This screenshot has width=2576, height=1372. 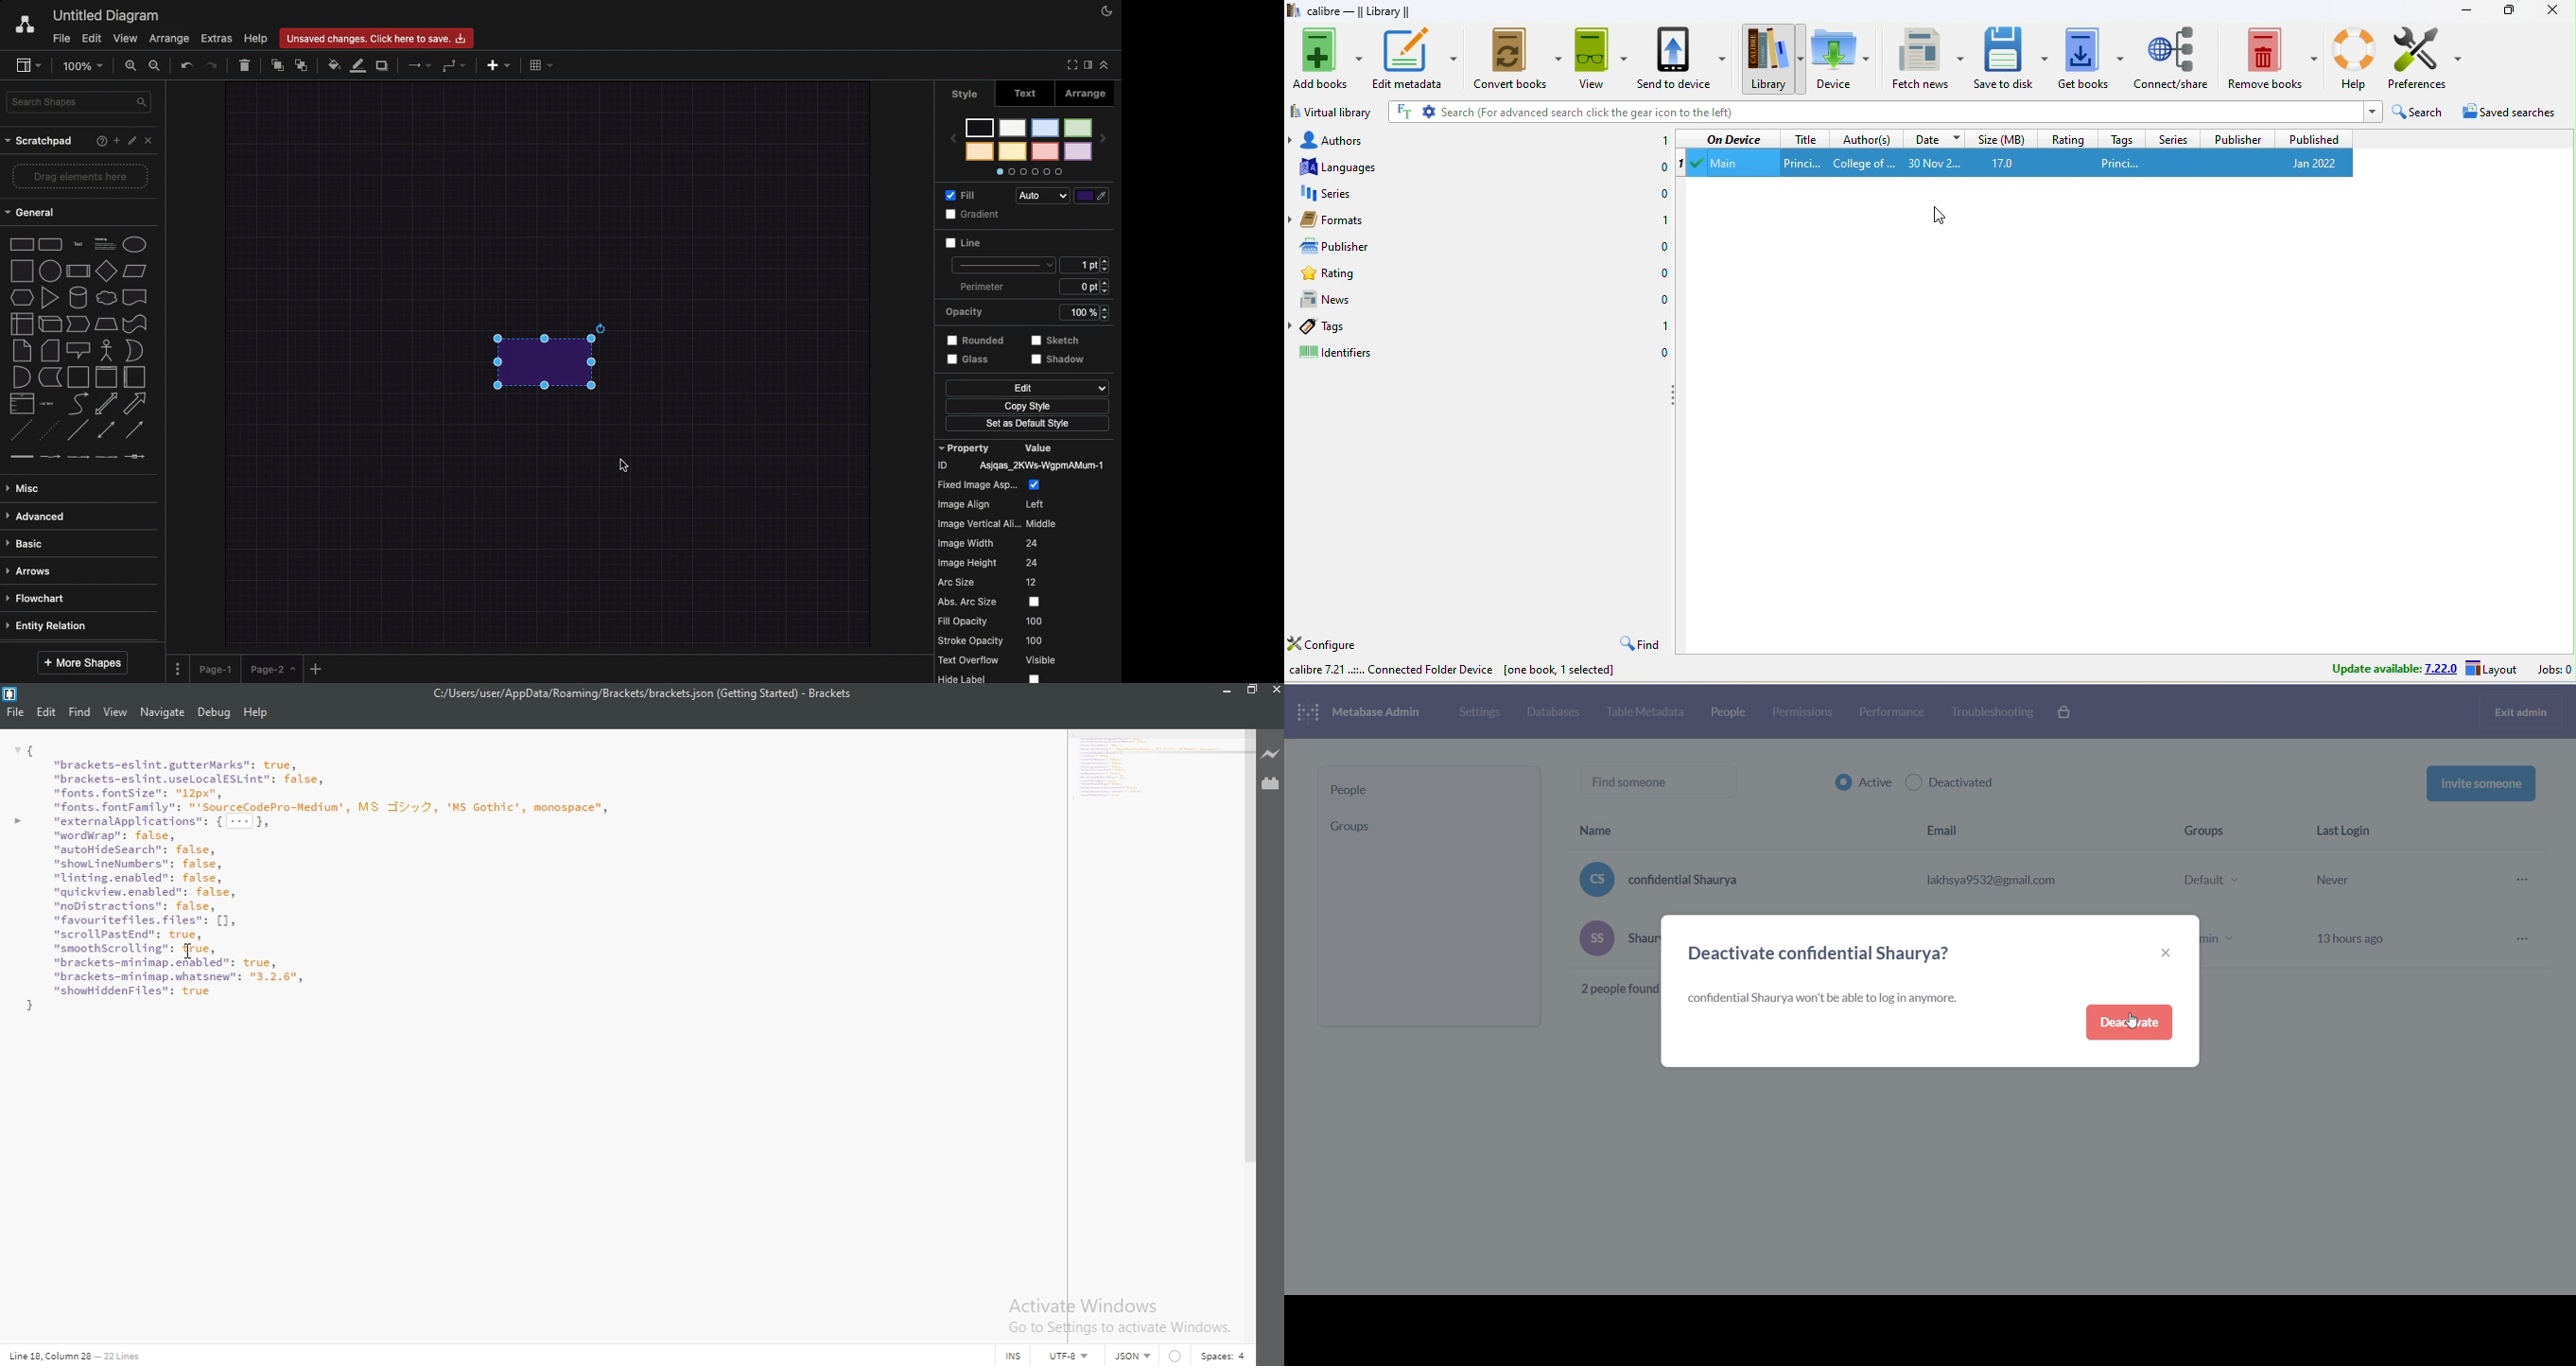 What do you see at coordinates (1824, 952) in the screenshot?
I see `deactivate heading` at bounding box center [1824, 952].